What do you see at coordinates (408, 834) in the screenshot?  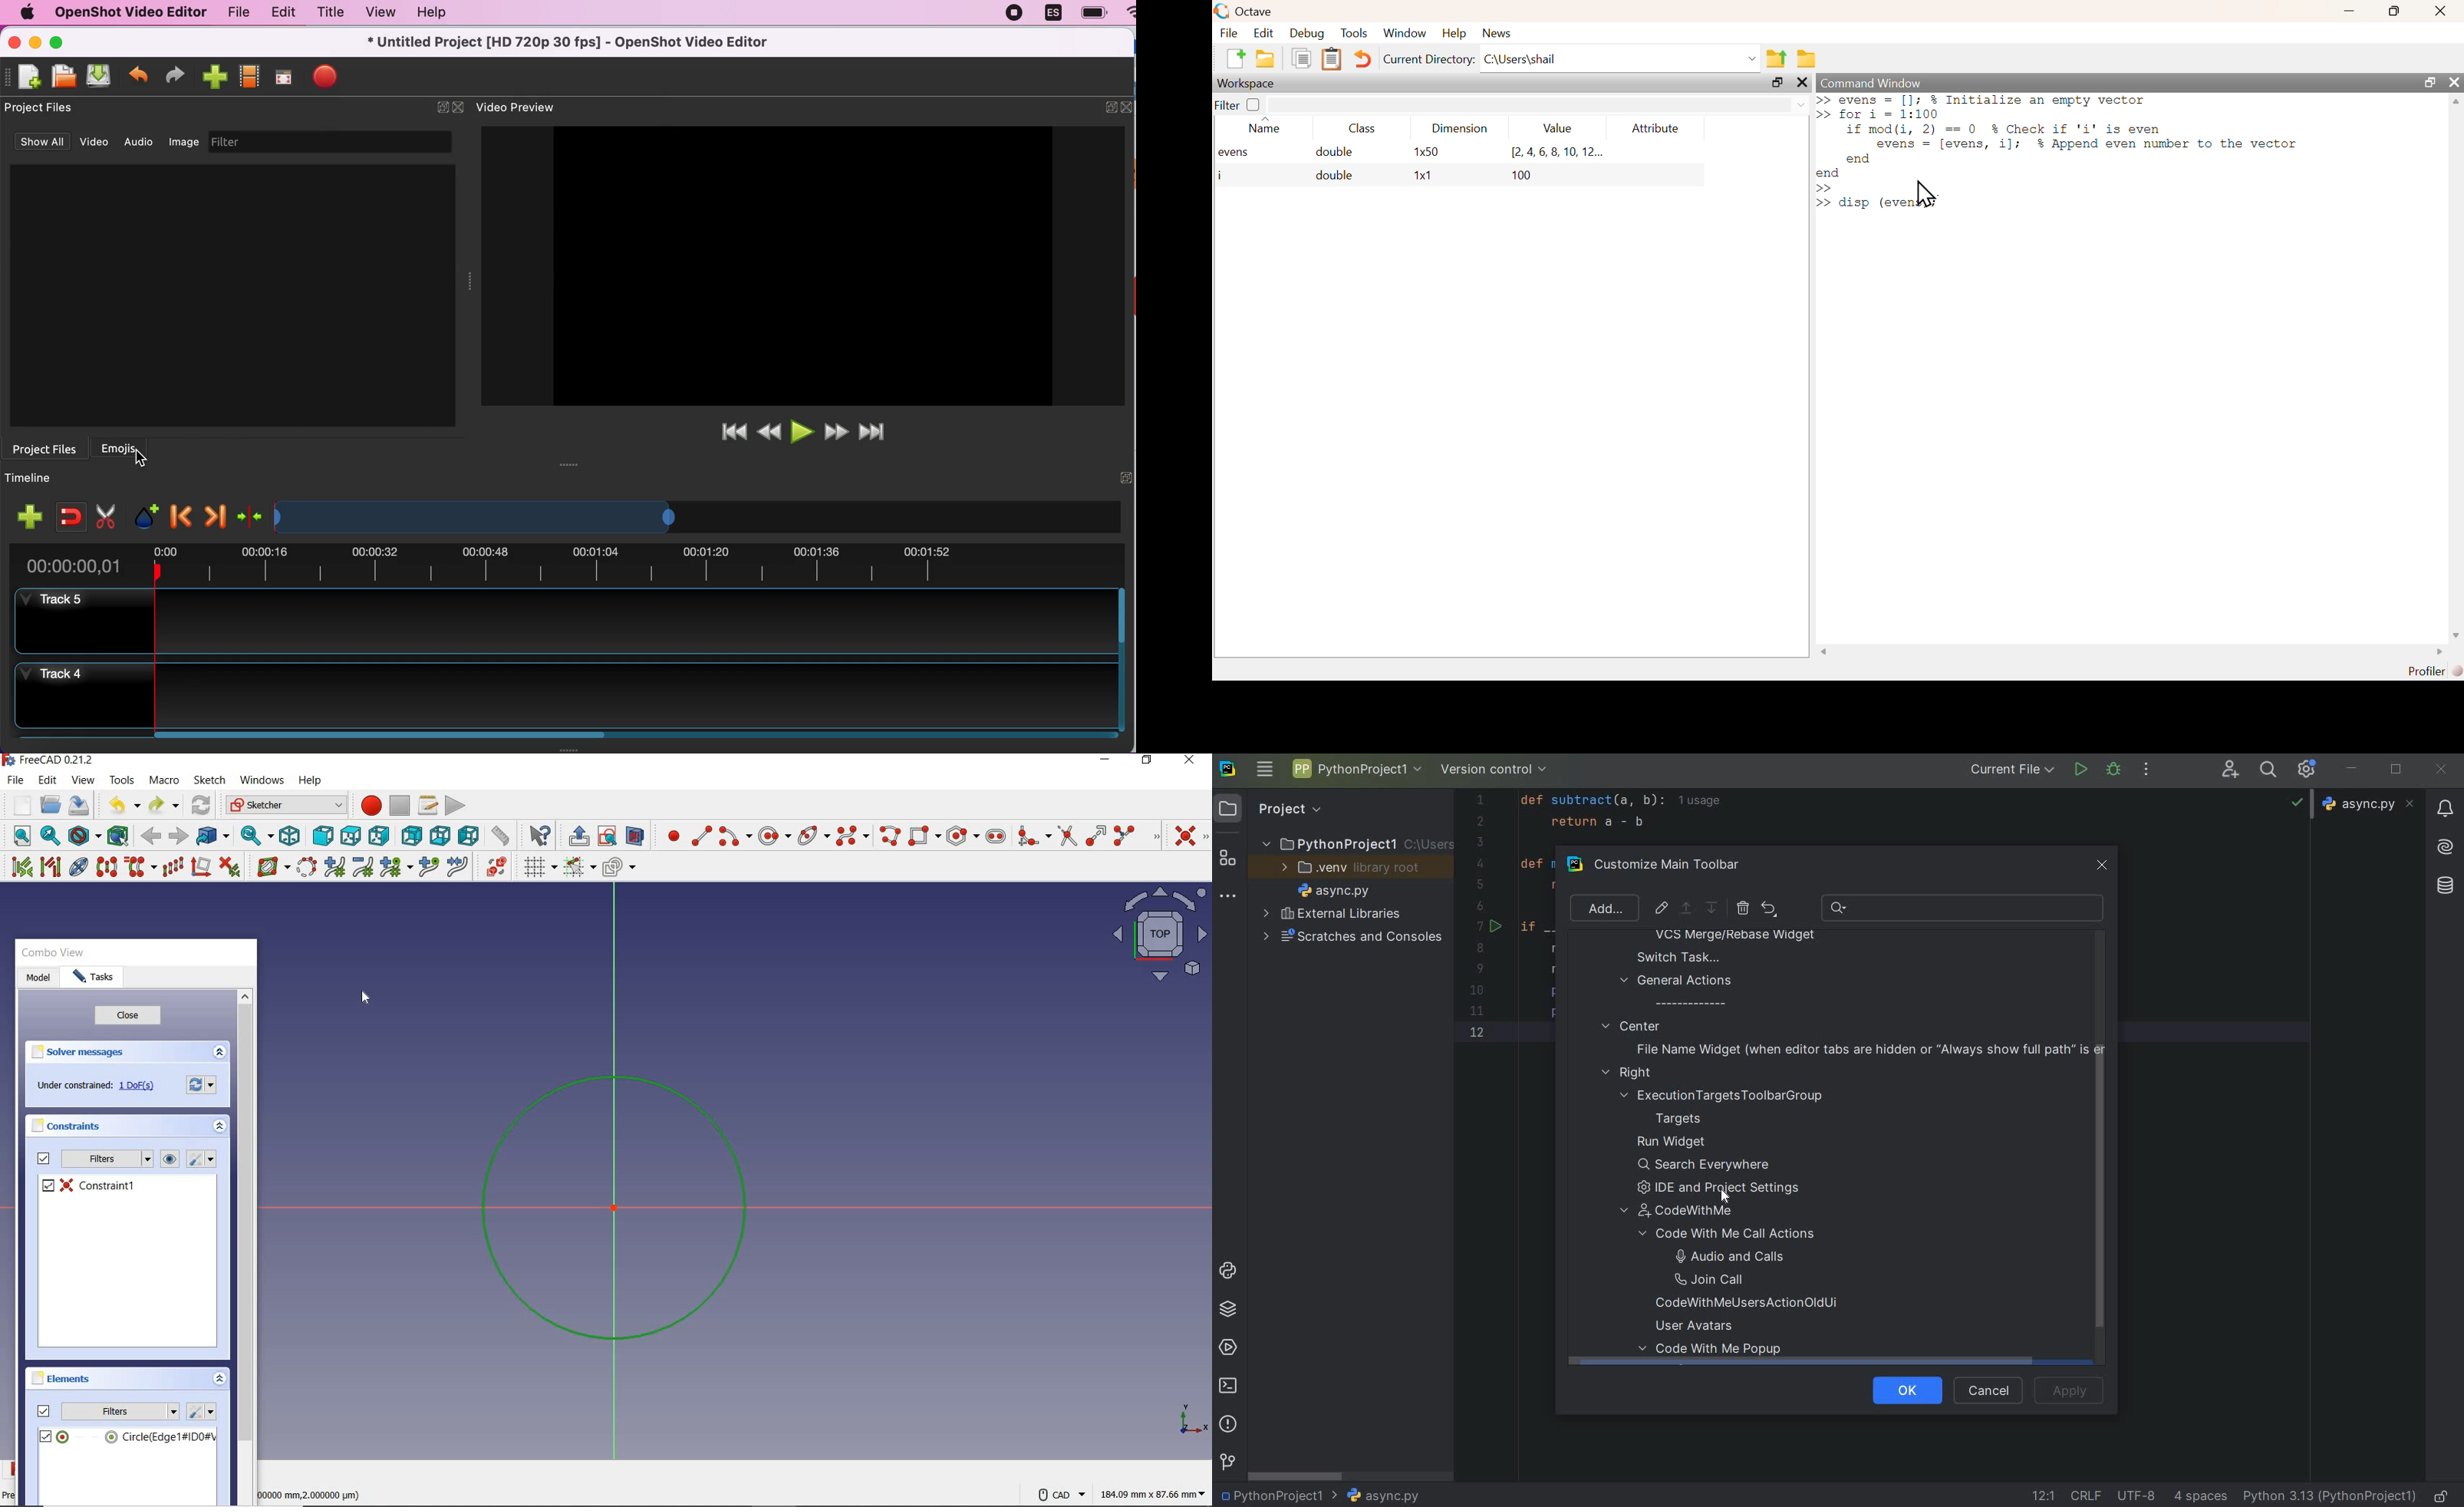 I see `rear` at bounding box center [408, 834].